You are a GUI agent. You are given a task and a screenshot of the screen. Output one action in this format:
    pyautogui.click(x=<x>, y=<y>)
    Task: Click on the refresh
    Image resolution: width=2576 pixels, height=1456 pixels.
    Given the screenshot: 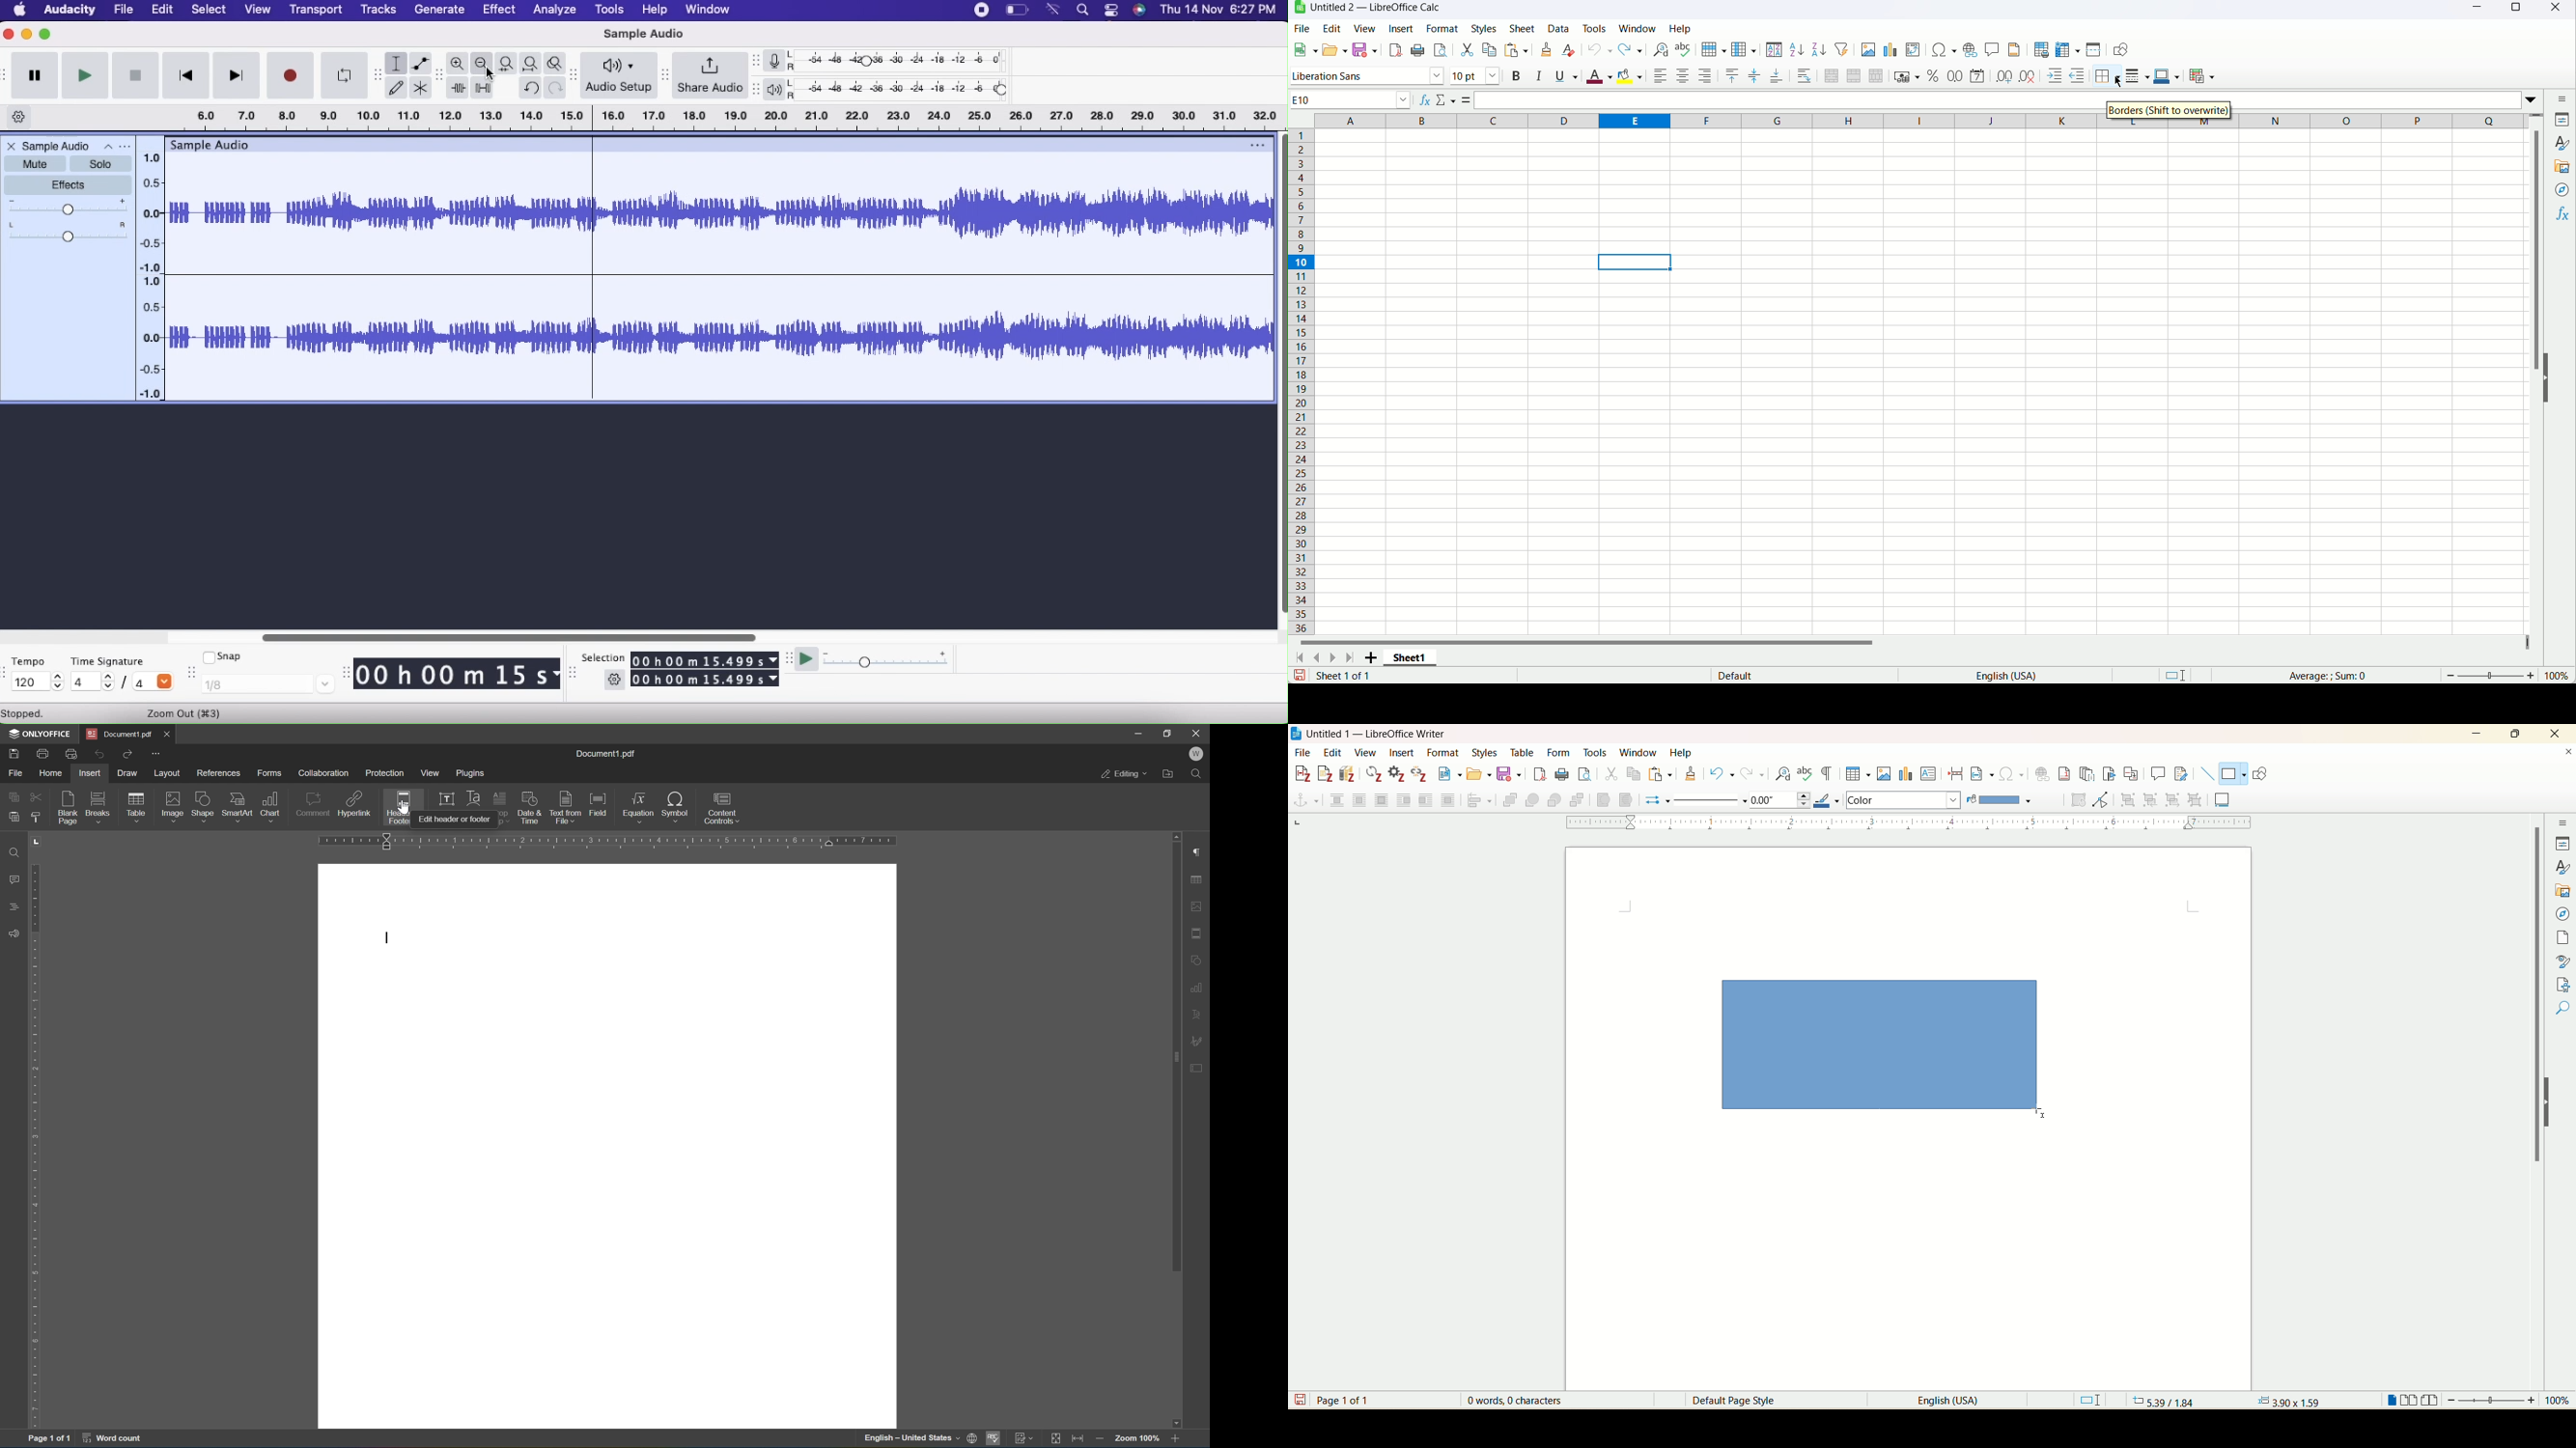 What is the action you would take?
    pyautogui.click(x=1375, y=774)
    